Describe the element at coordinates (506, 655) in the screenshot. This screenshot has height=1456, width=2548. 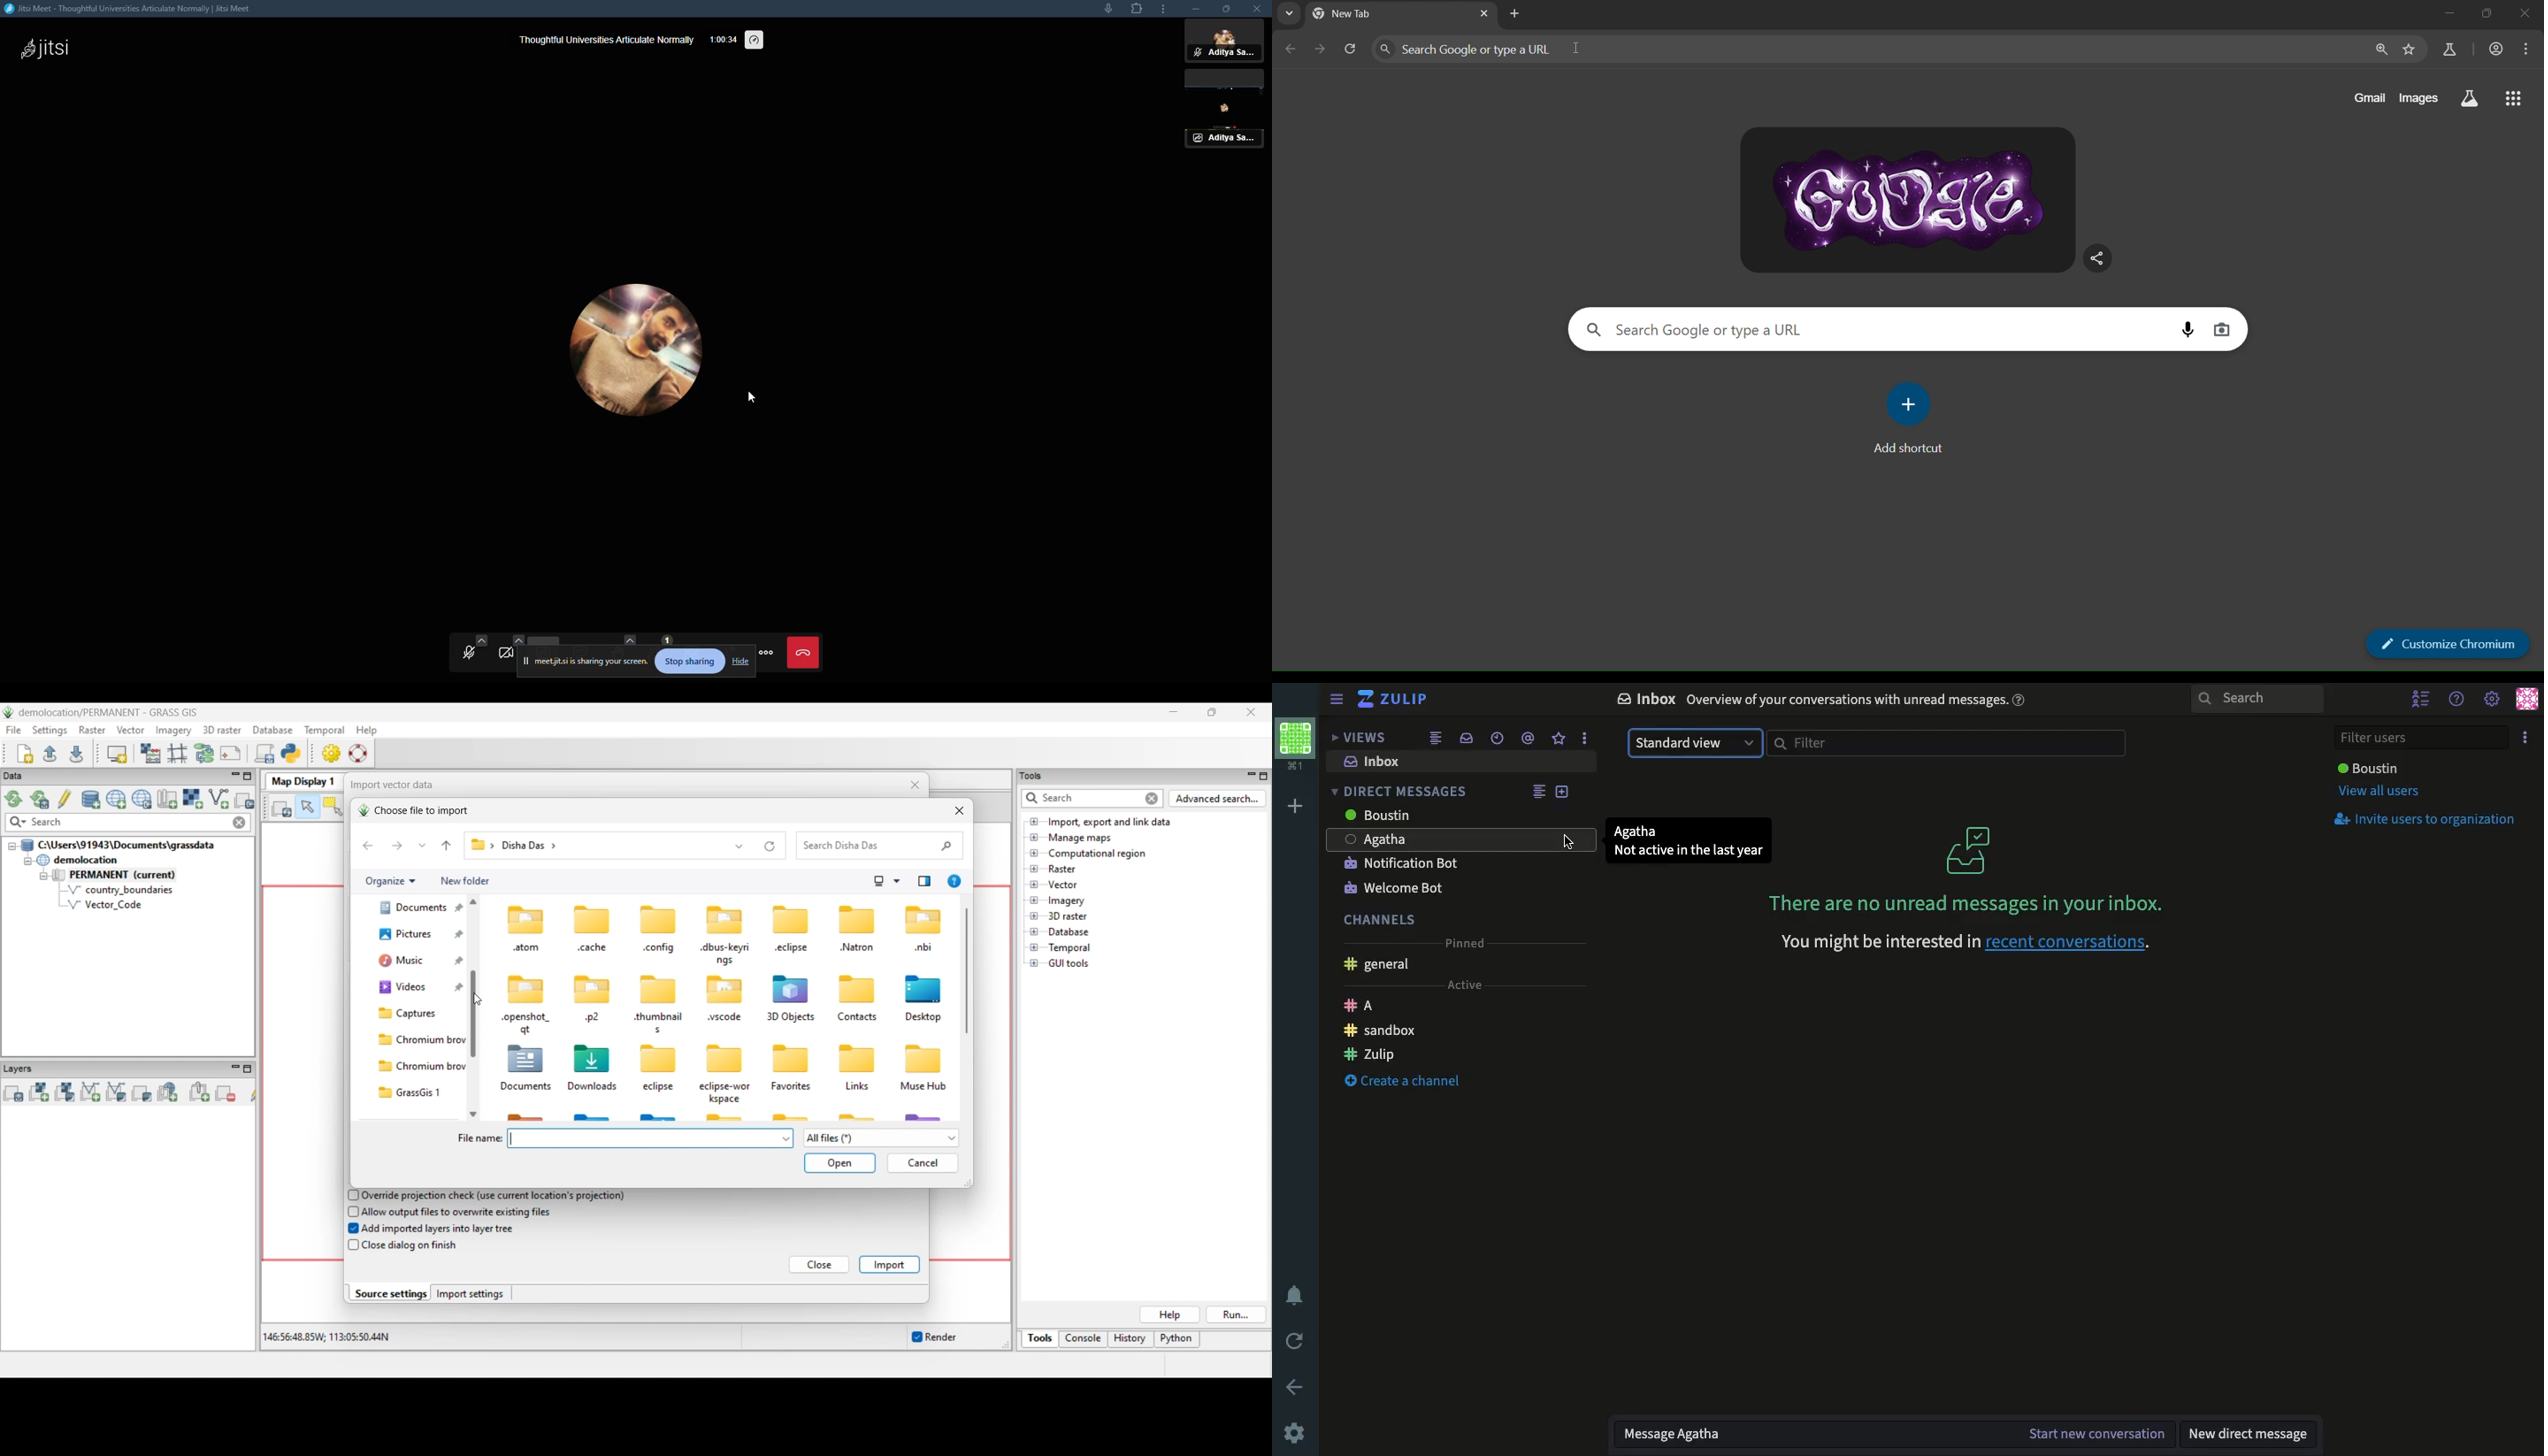
I see `video off` at that location.